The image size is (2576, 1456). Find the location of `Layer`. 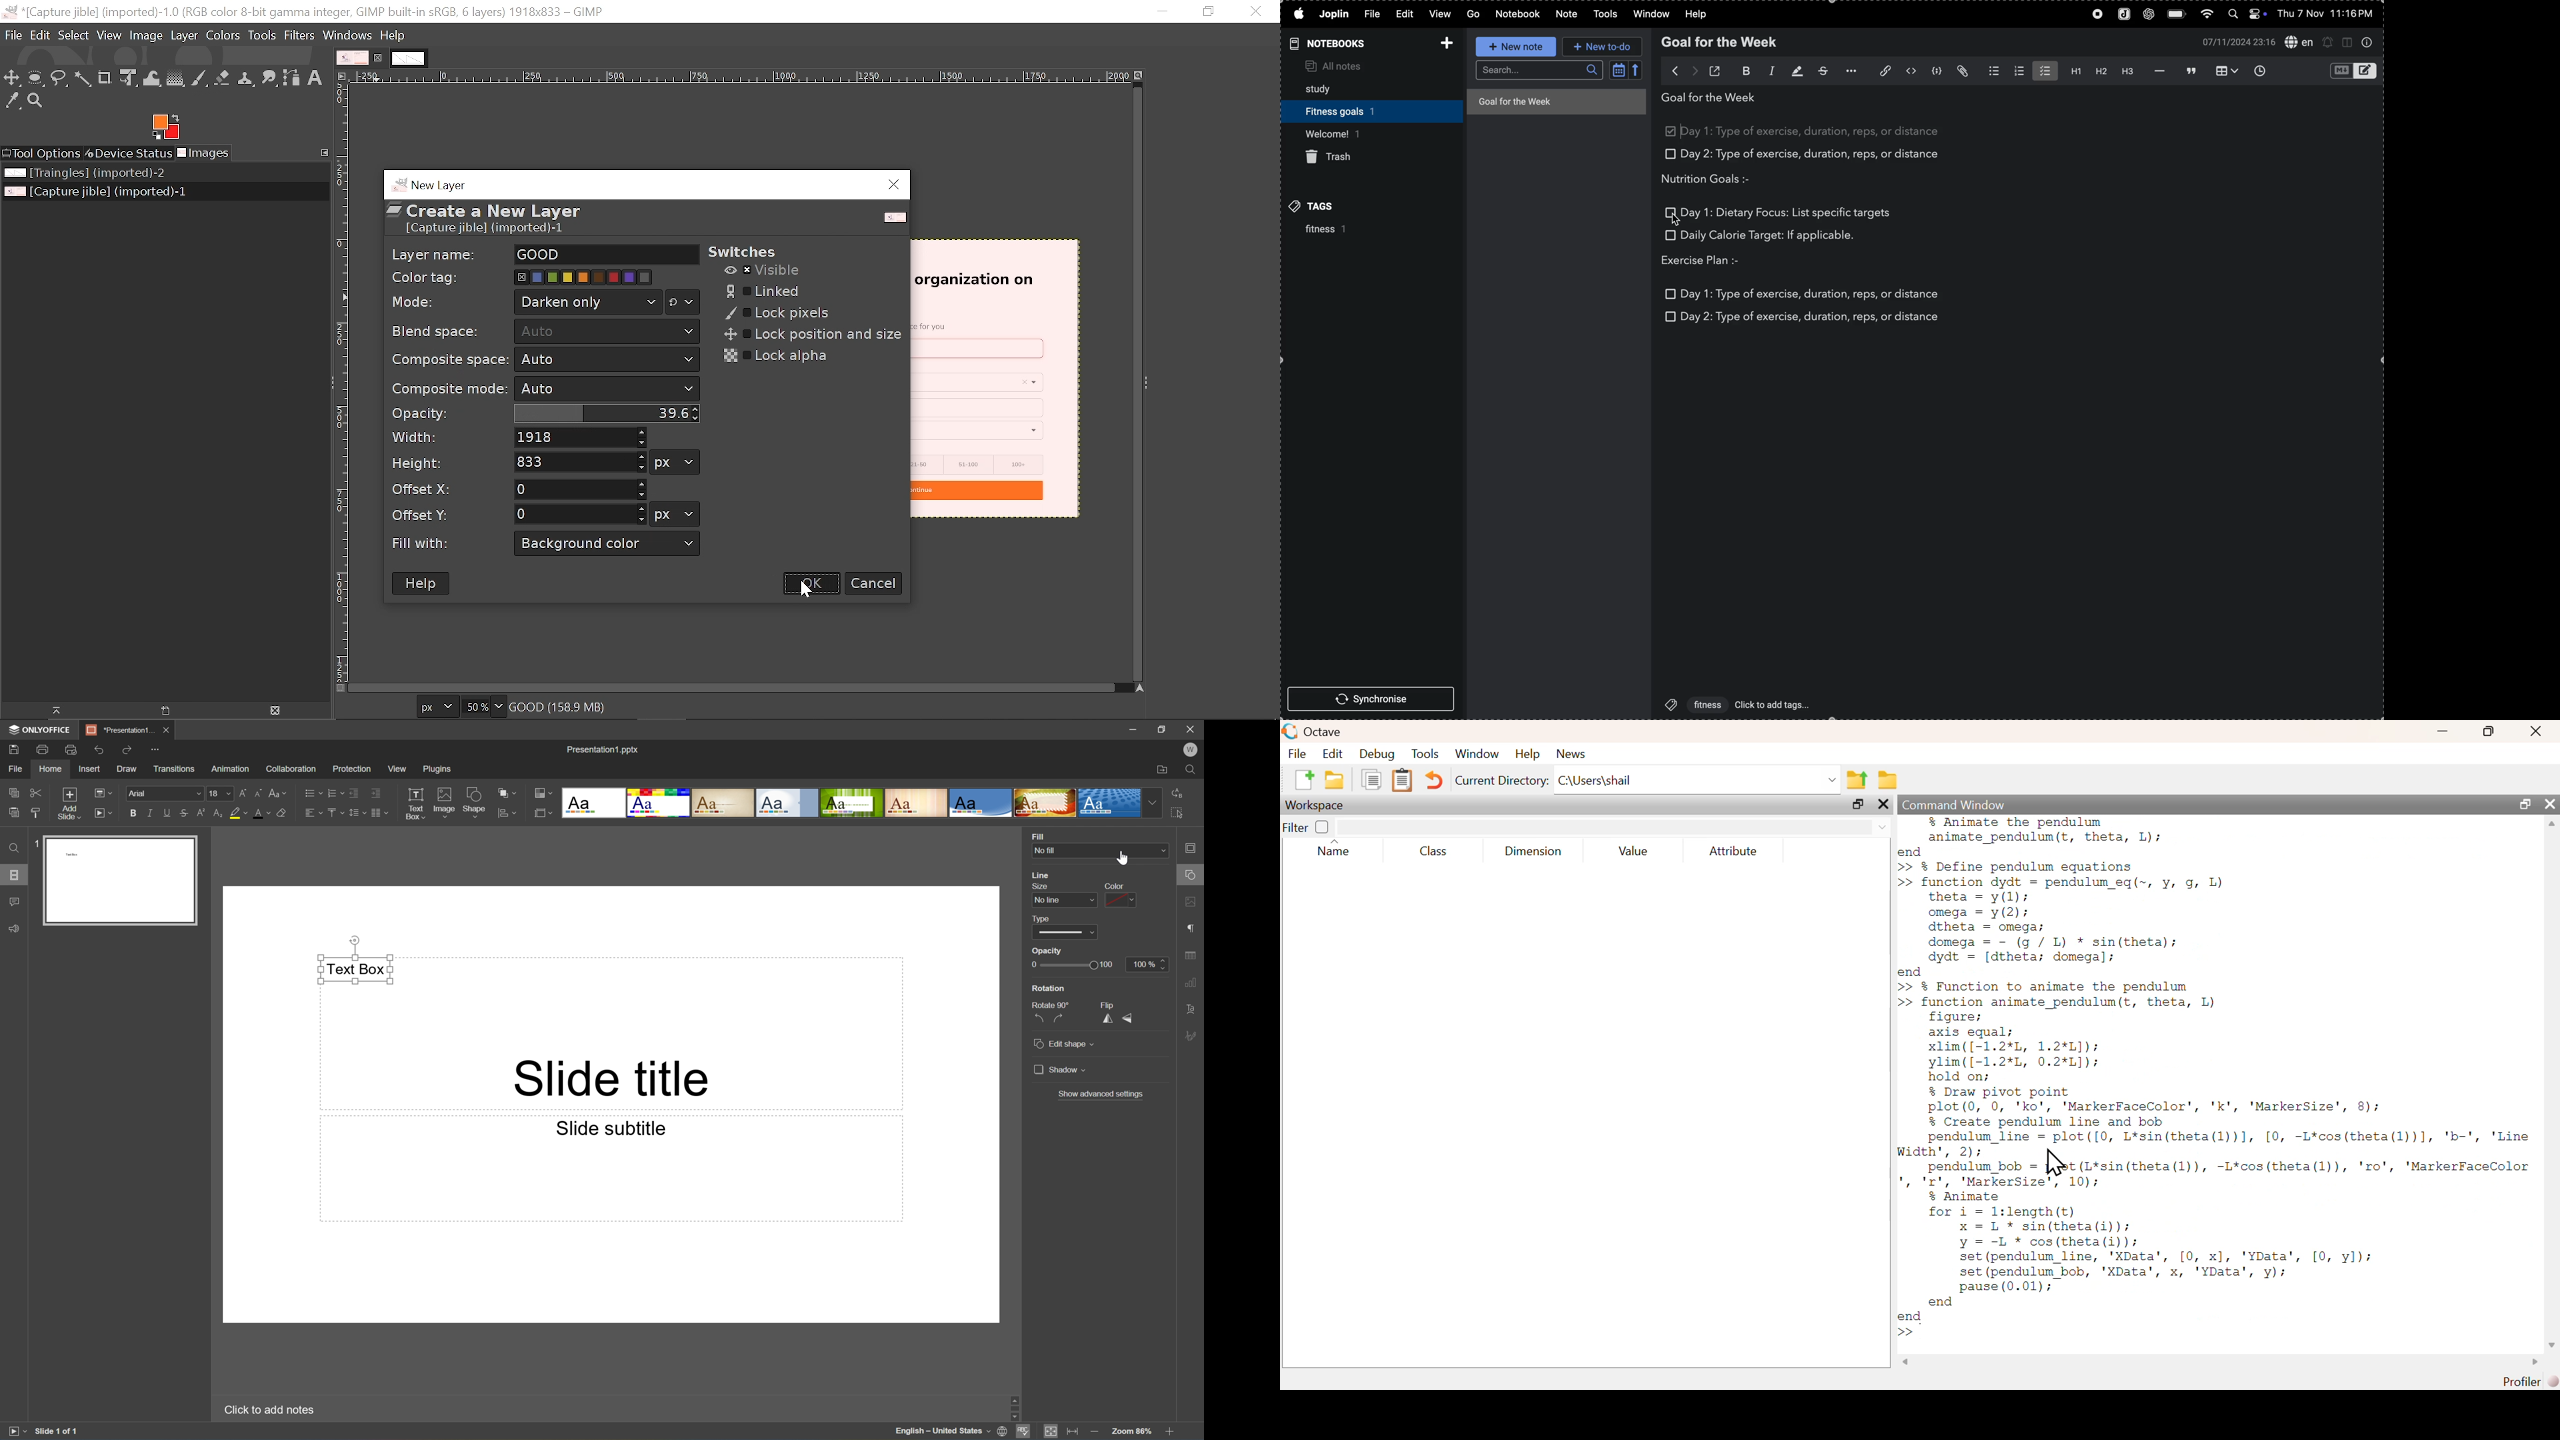

Layer is located at coordinates (185, 35).